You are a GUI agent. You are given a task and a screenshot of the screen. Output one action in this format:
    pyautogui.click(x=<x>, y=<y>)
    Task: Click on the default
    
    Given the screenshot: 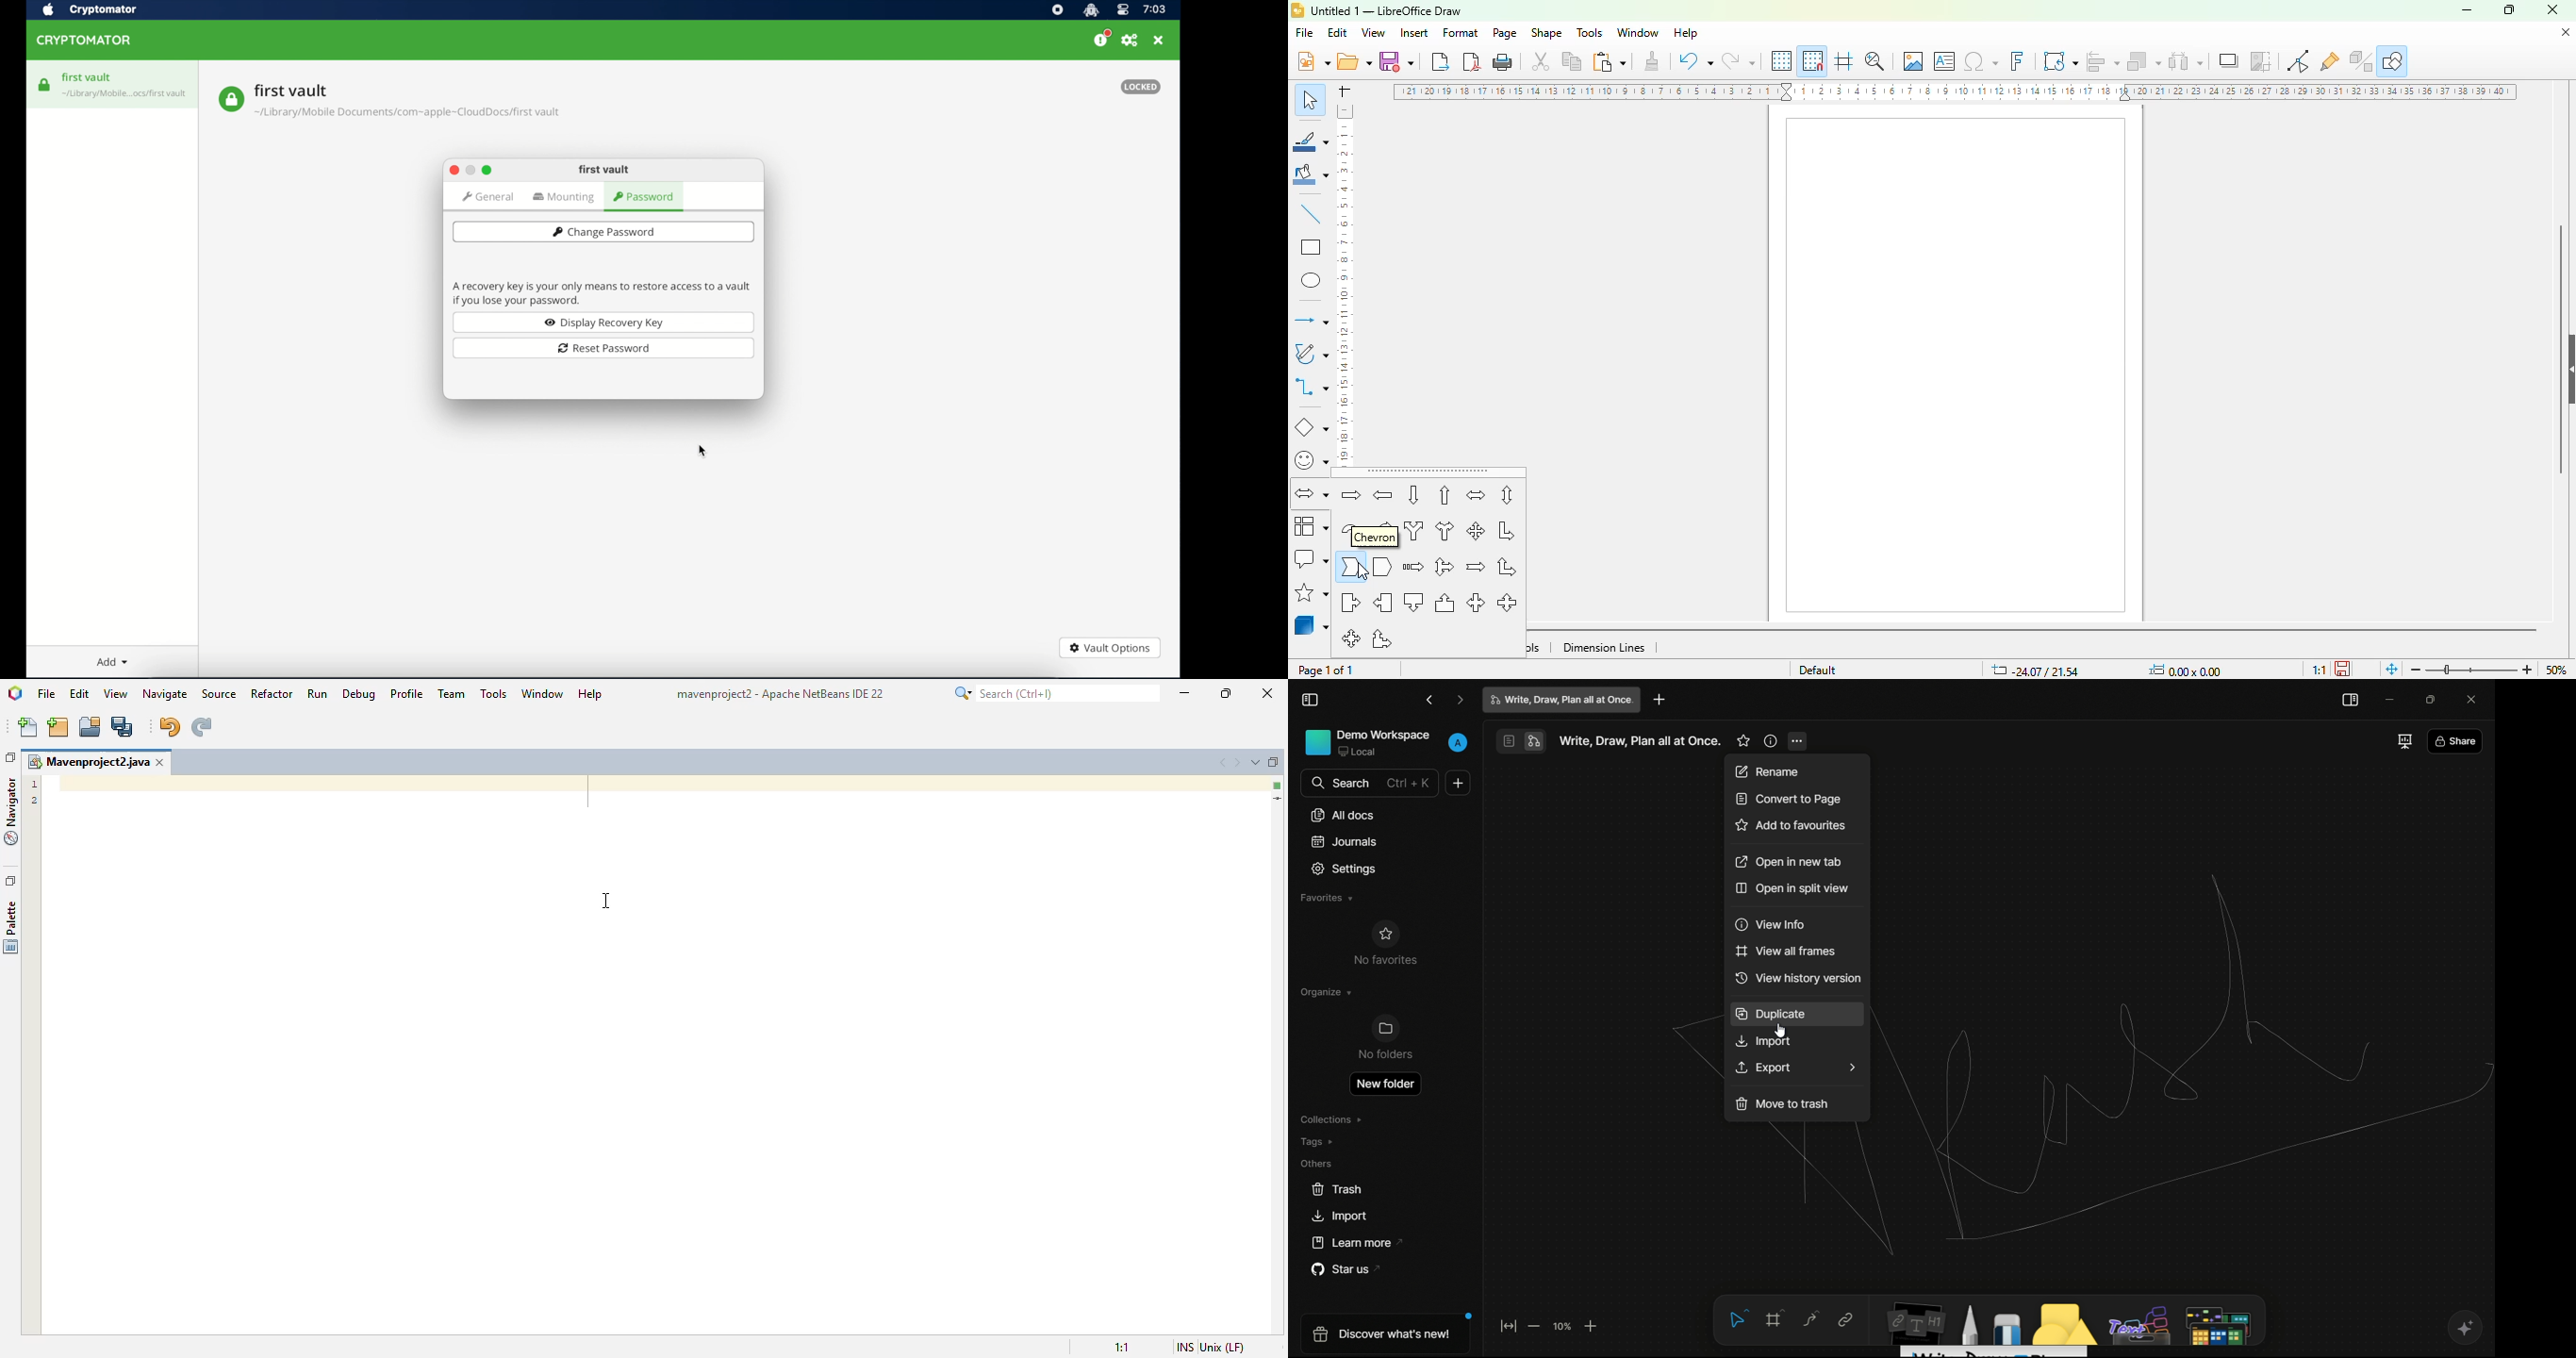 What is the action you would take?
    pyautogui.click(x=1818, y=670)
    